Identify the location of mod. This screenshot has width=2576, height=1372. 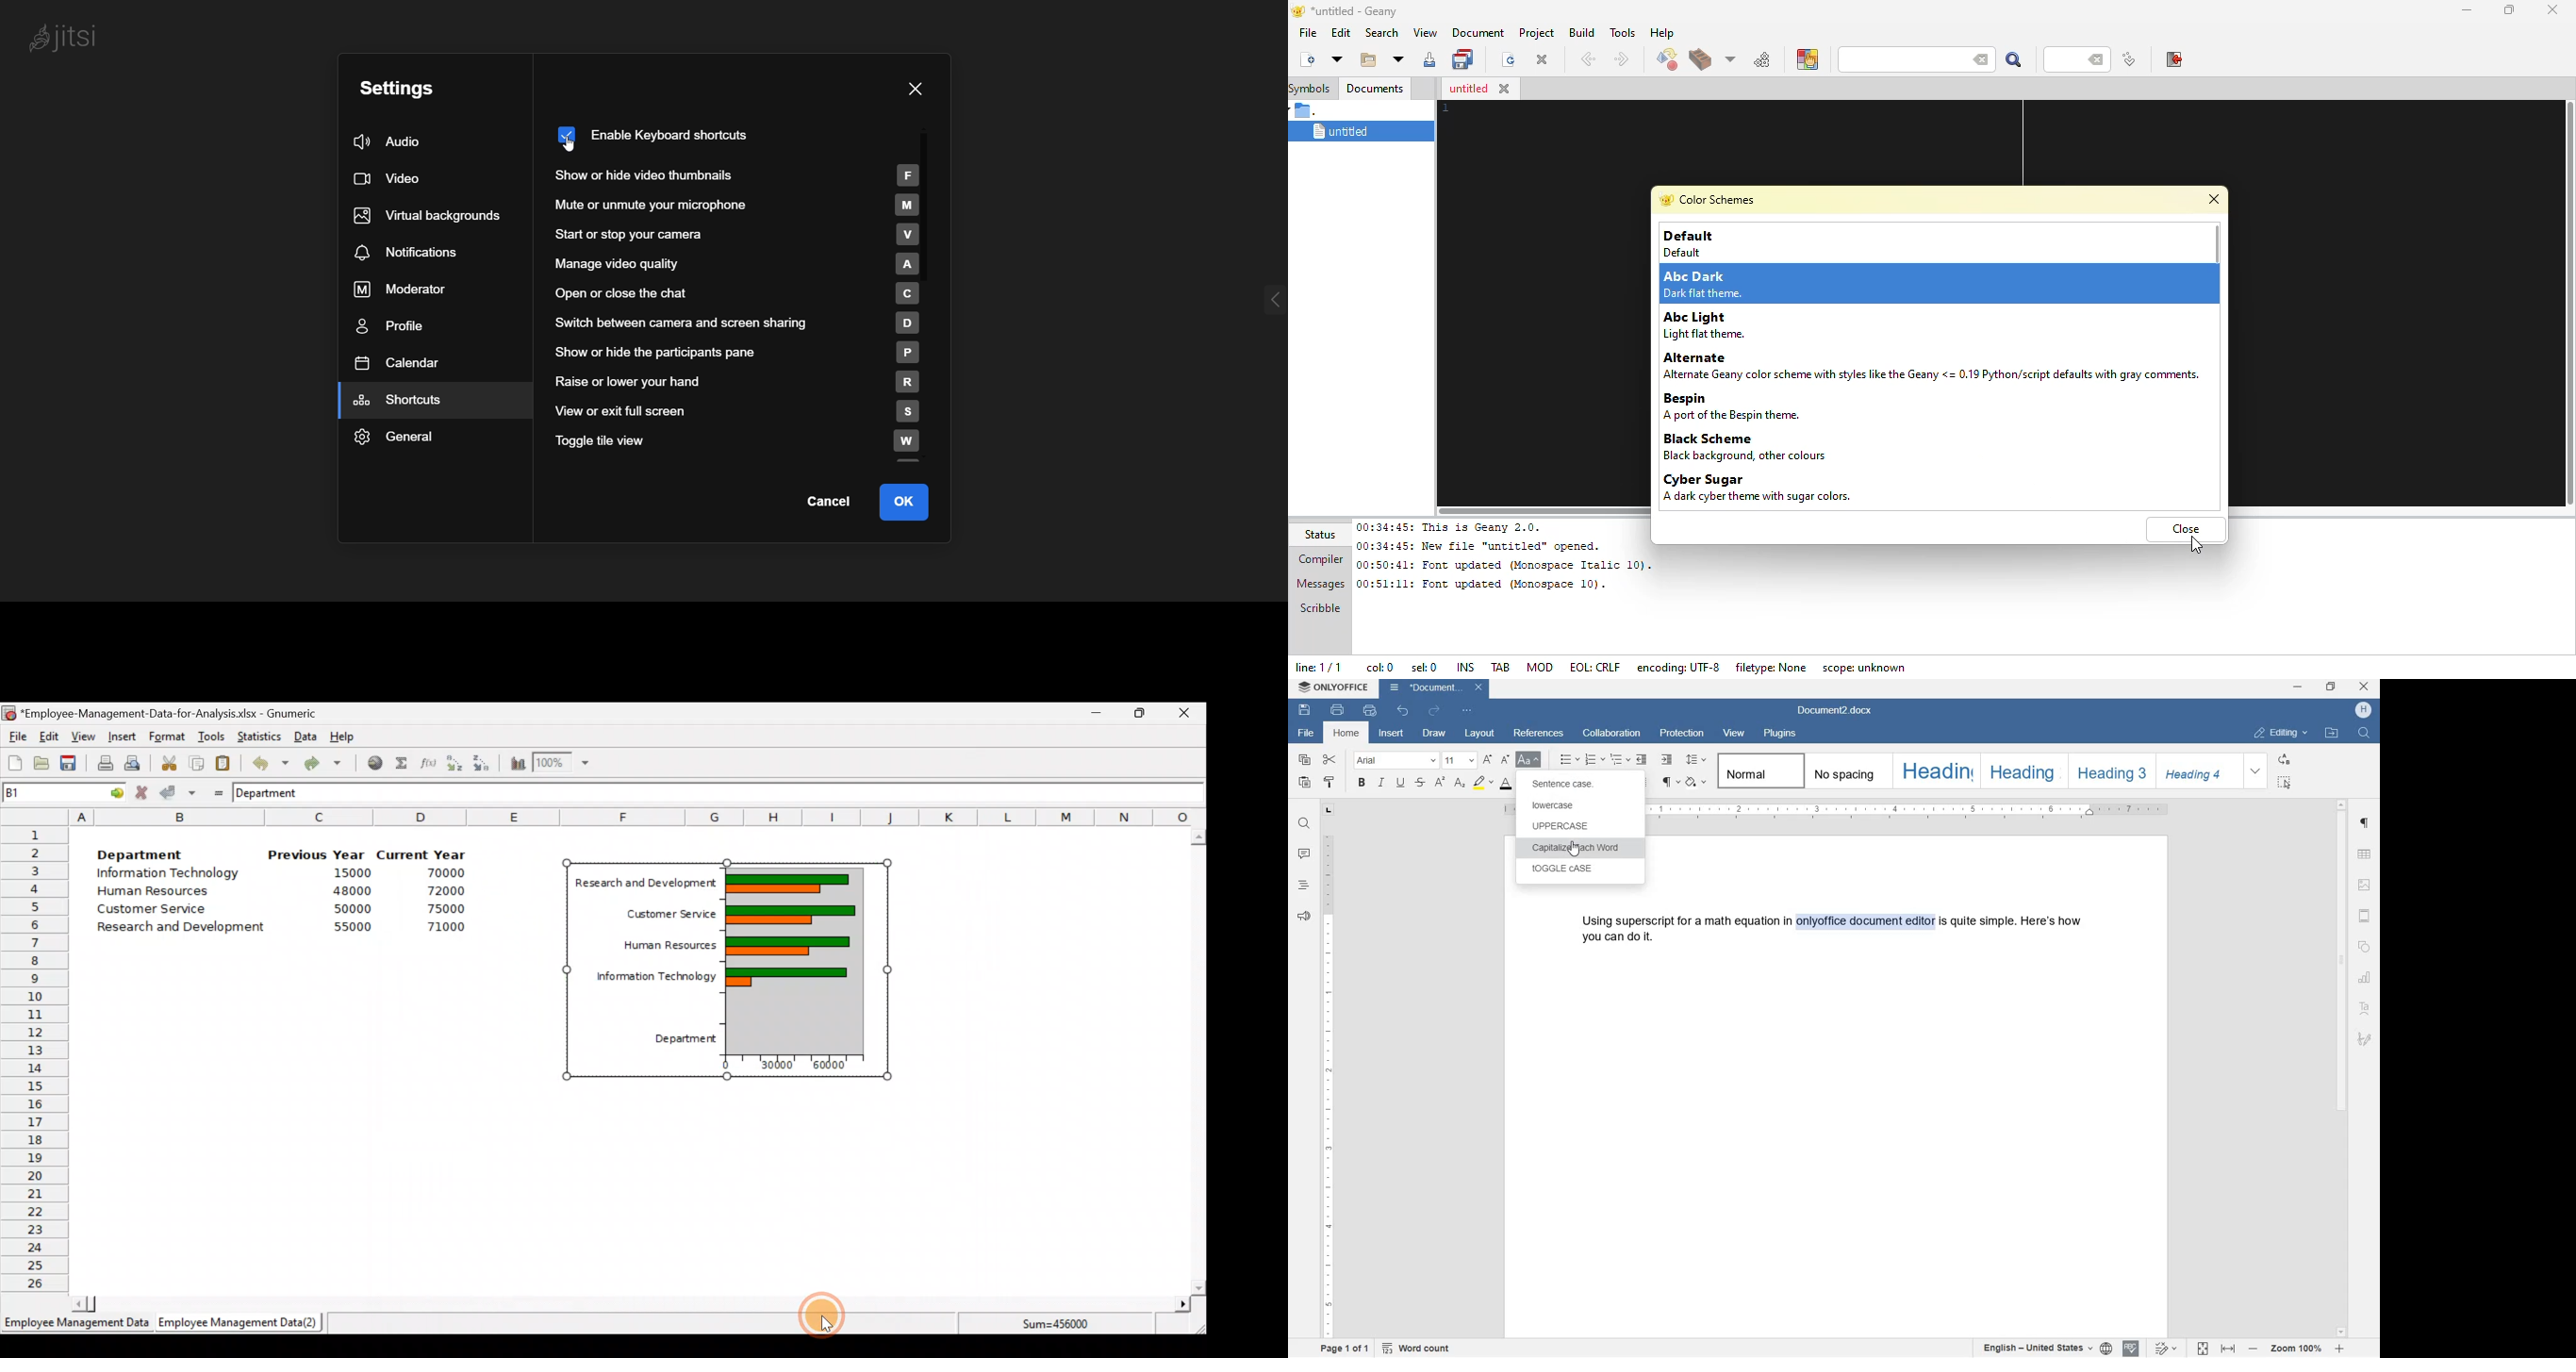
(1540, 666).